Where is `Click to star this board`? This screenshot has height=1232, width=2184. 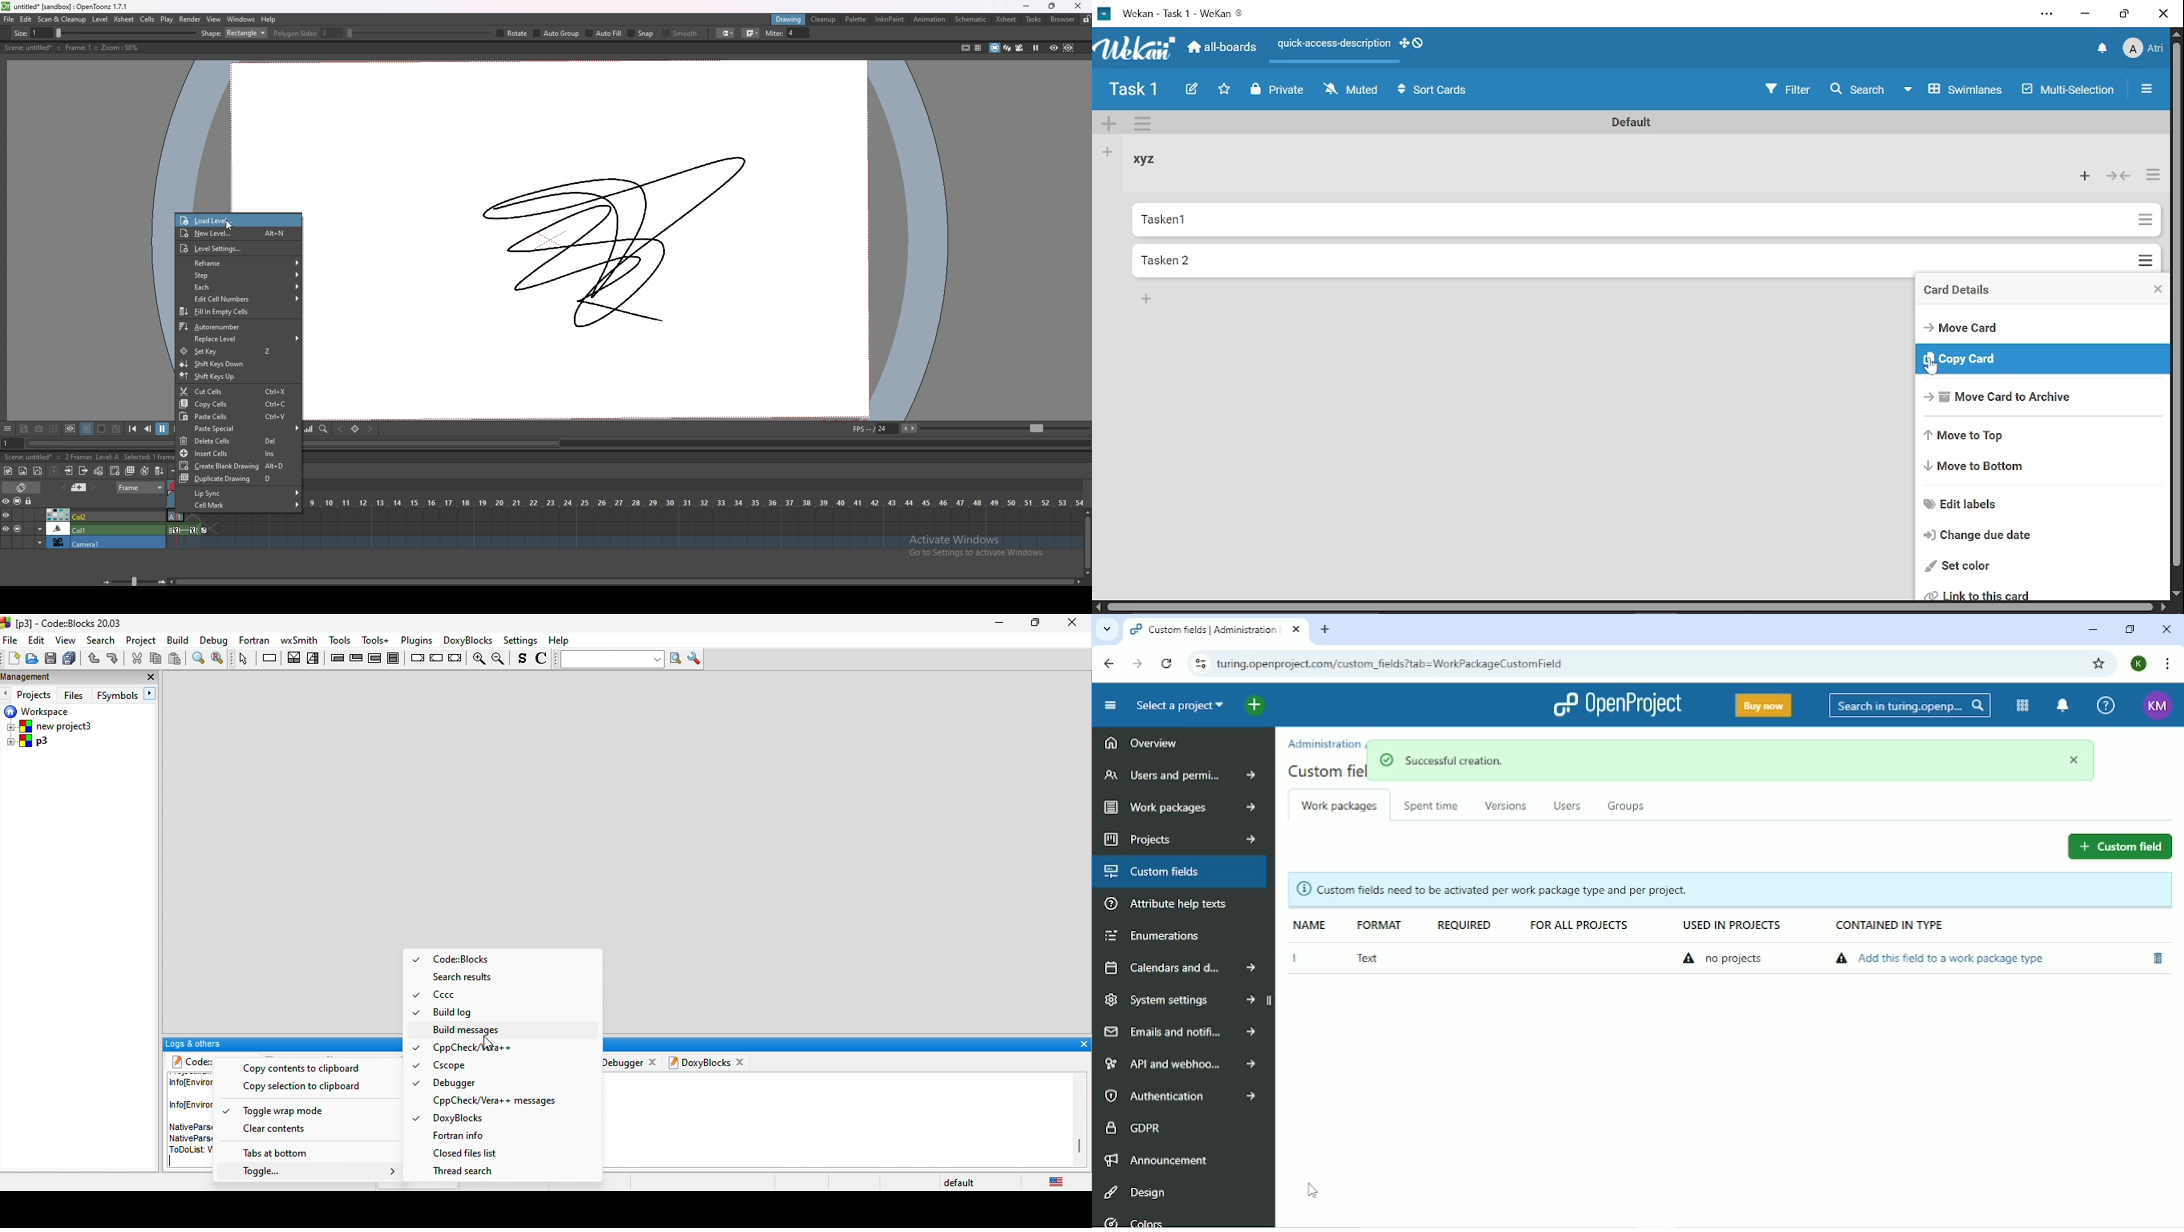
Click to star this board is located at coordinates (1226, 90).